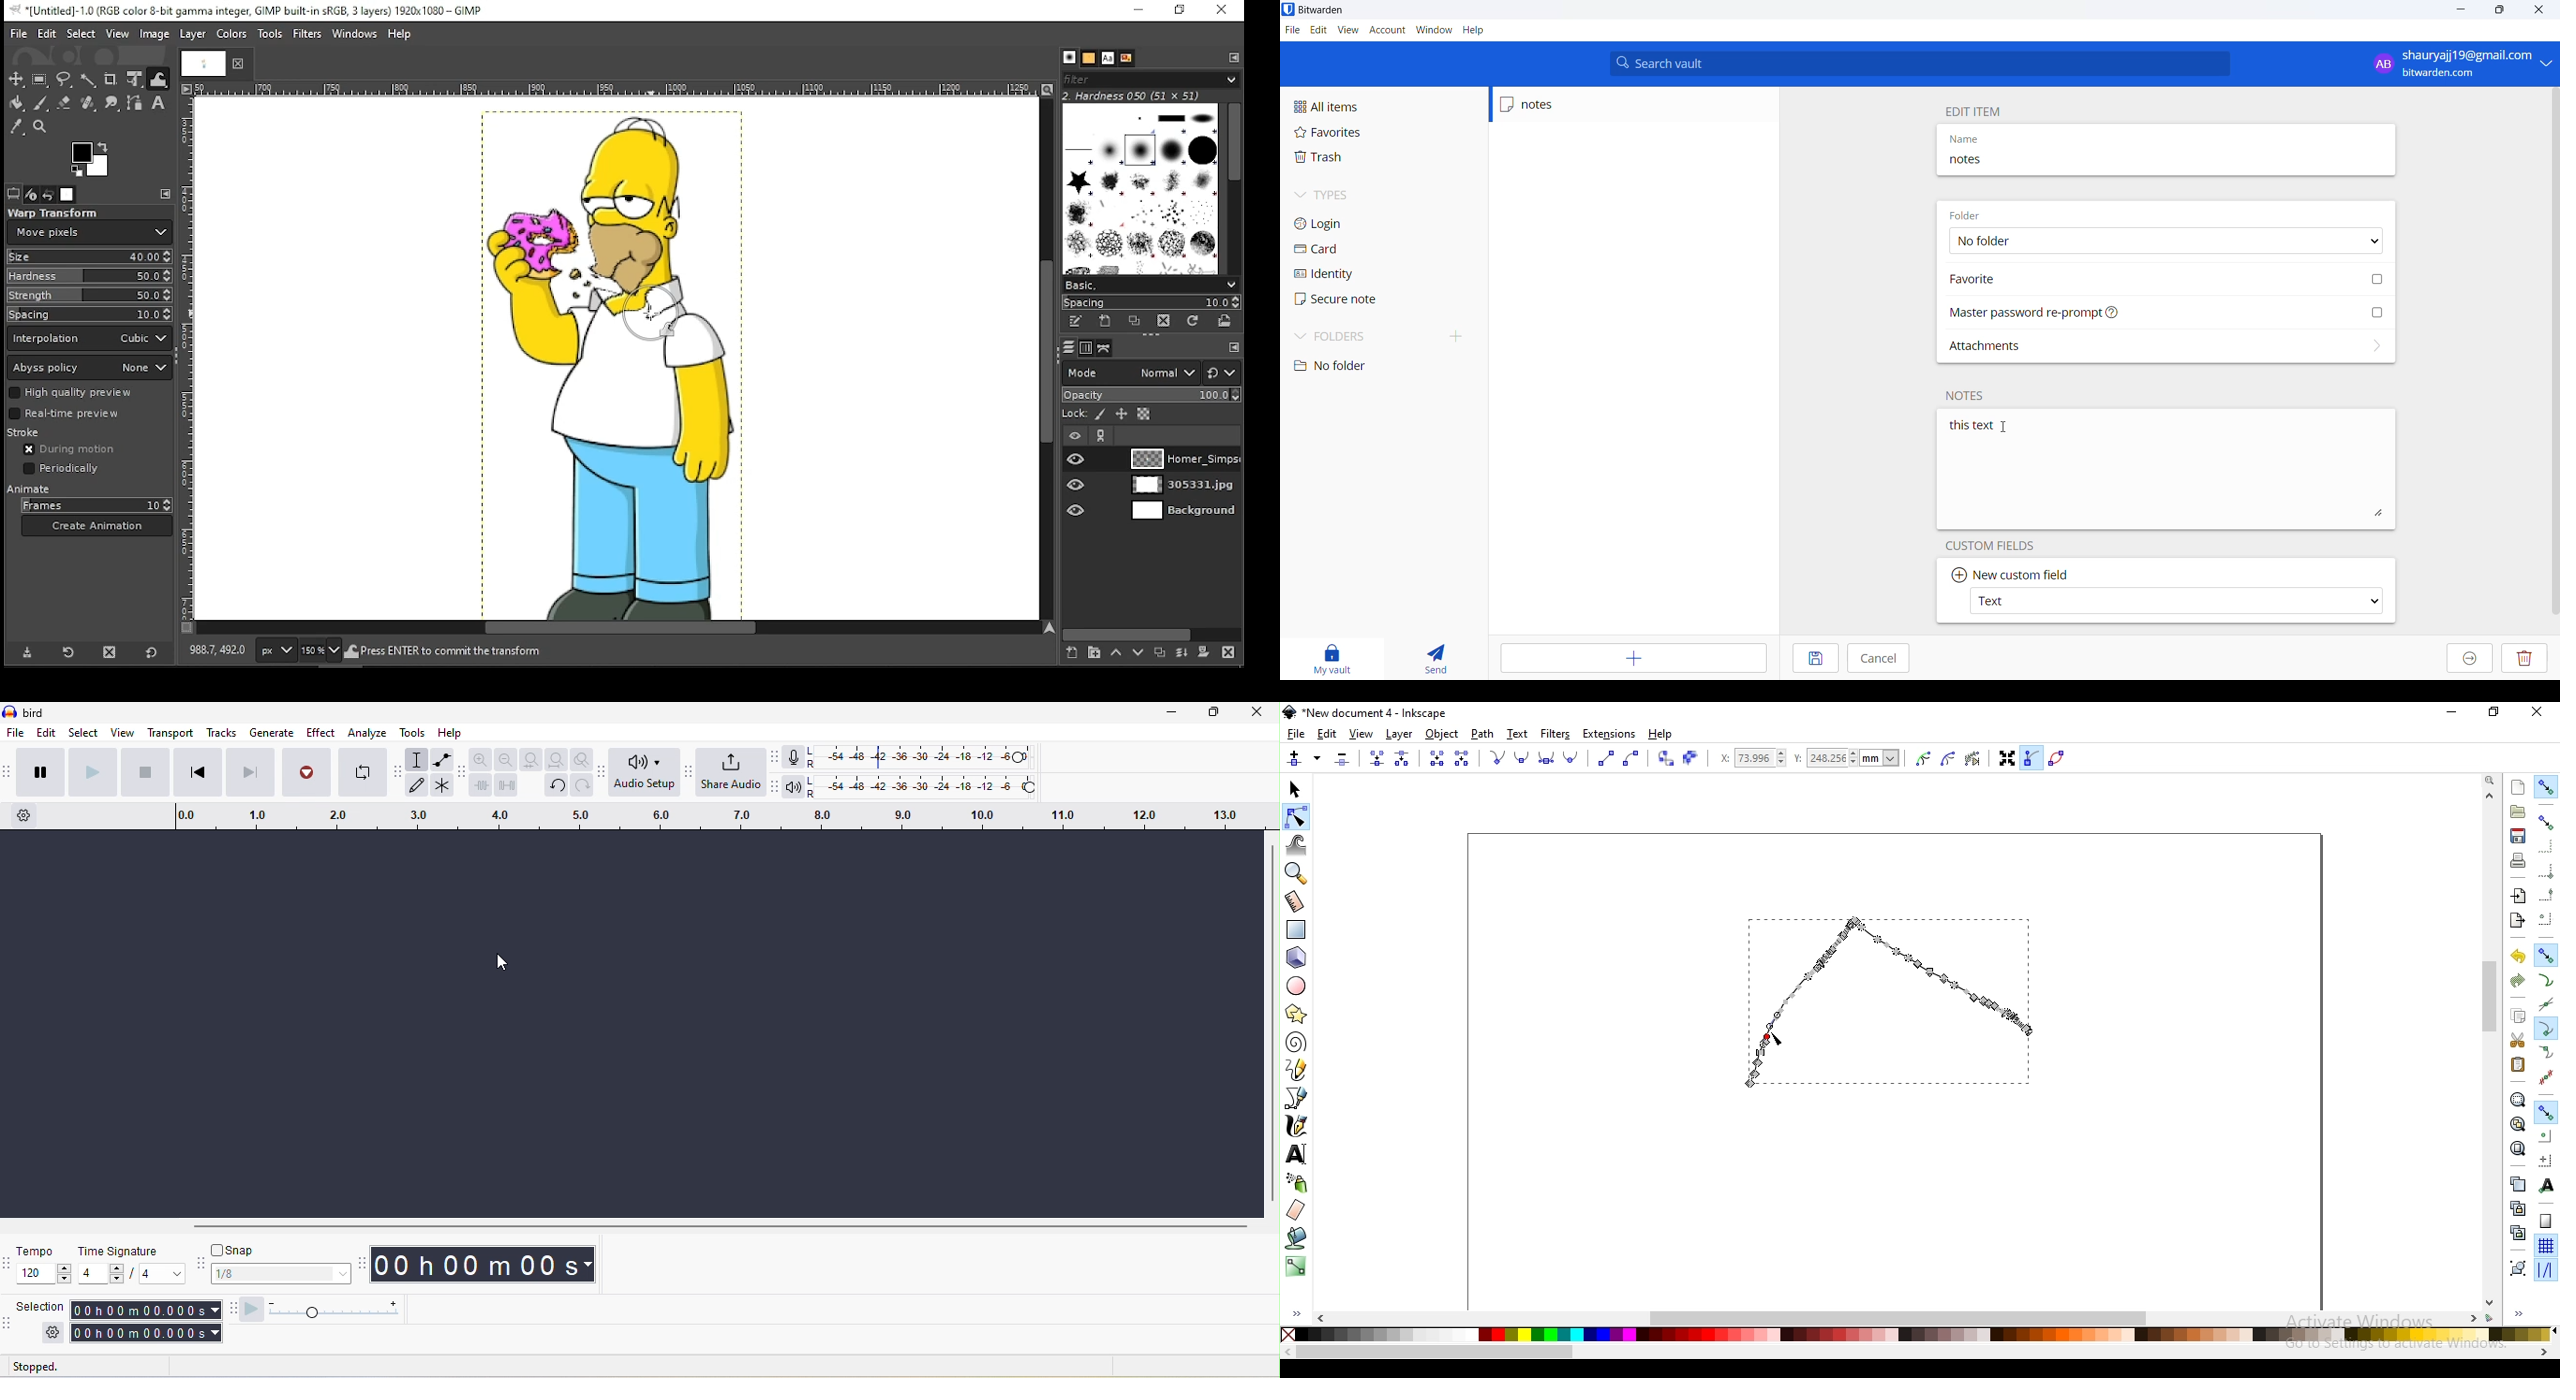 Image resolution: width=2576 pixels, height=1400 pixels. Describe the element at coordinates (1436, 1354) in the screenshot. I see `scrollbar` at that location.